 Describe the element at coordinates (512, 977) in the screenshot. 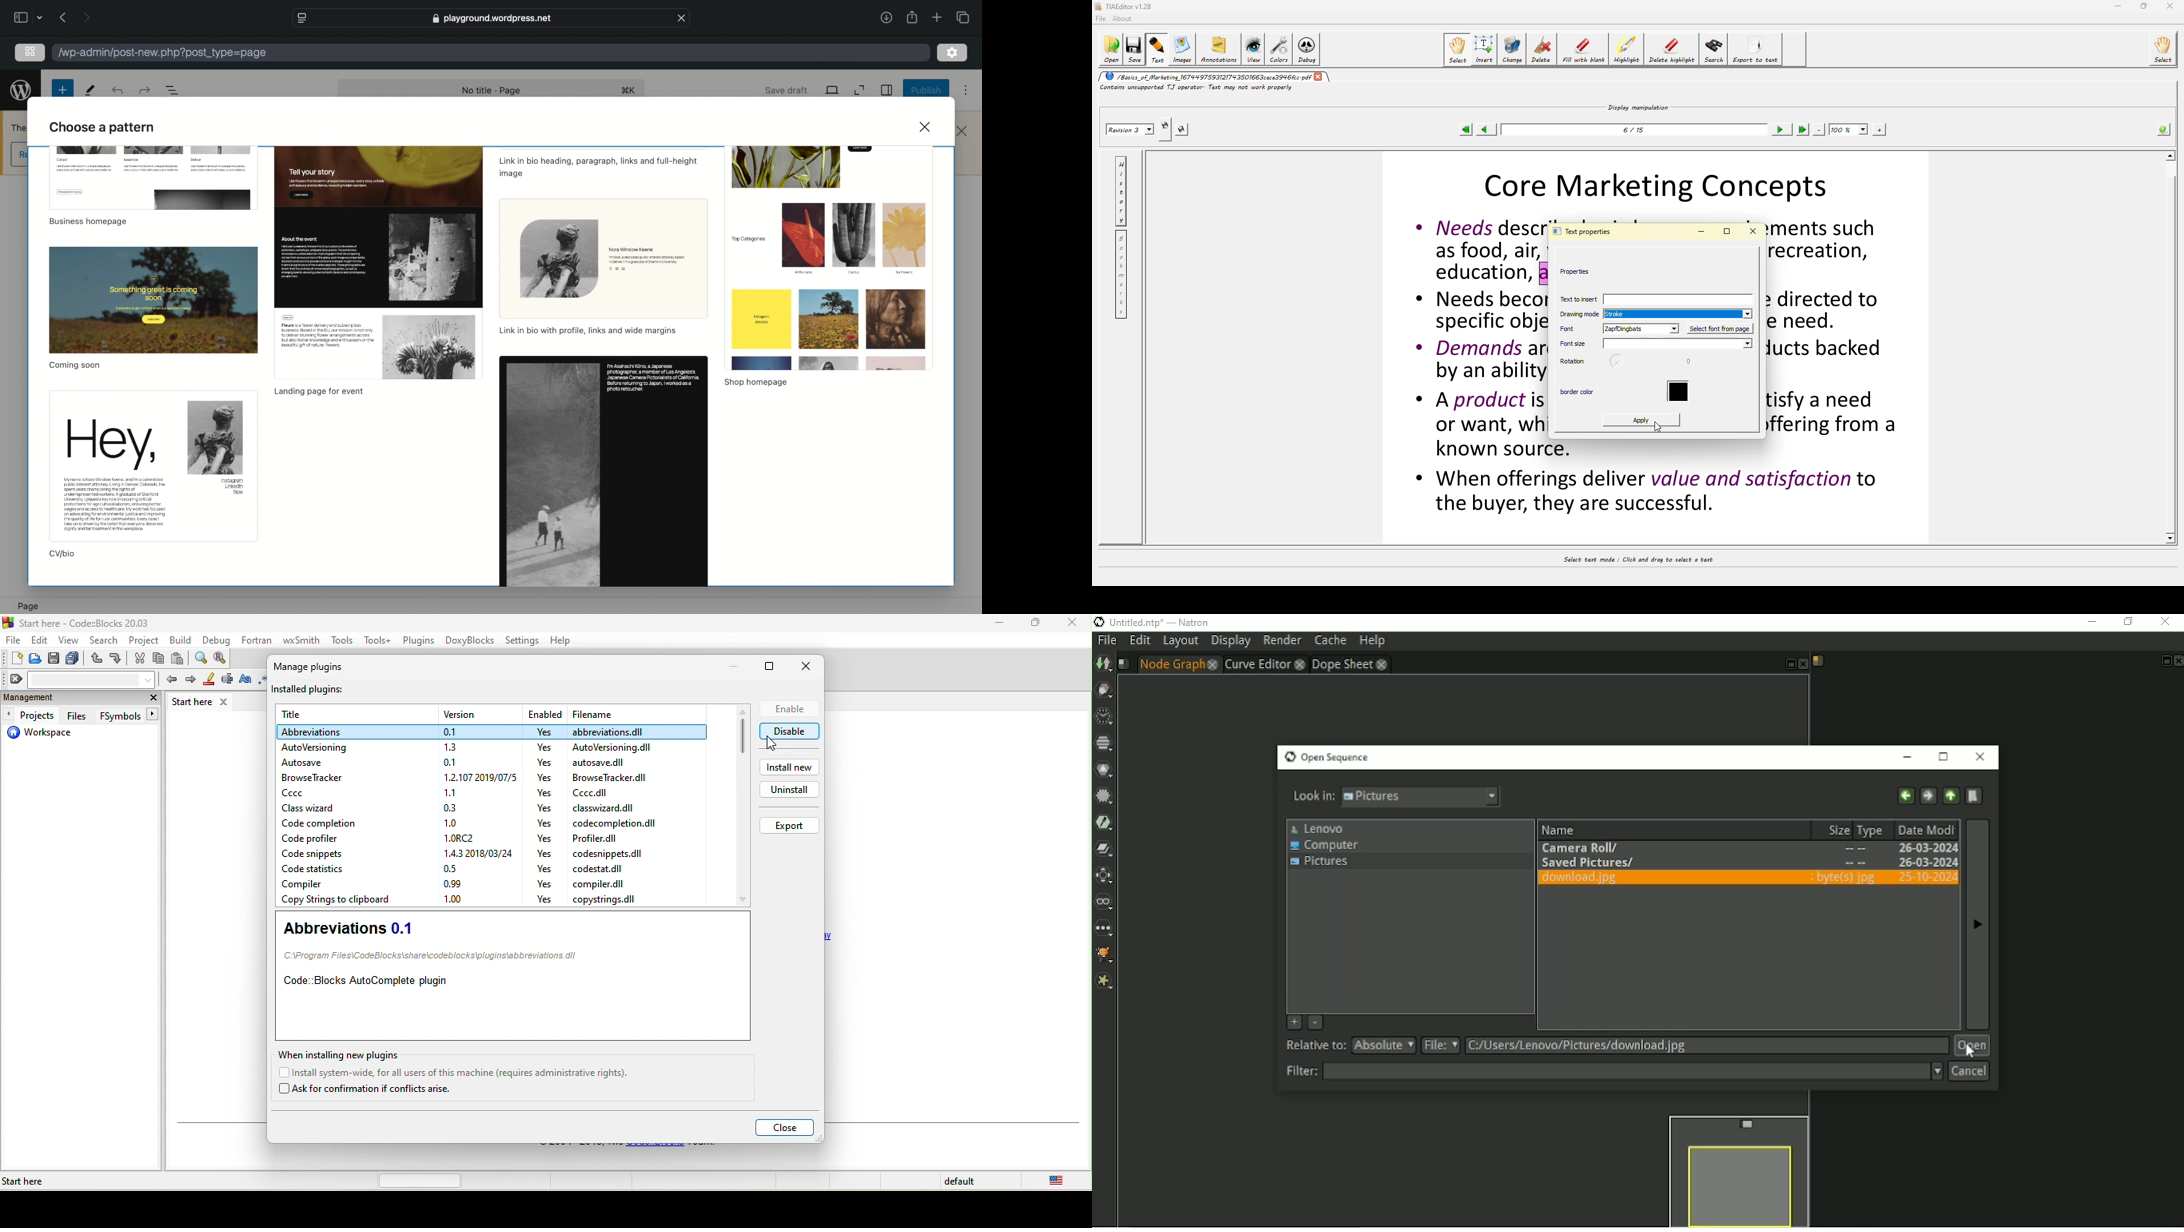

I see `abbreviations 0.1 code blocks auto complete plugin` at that location.